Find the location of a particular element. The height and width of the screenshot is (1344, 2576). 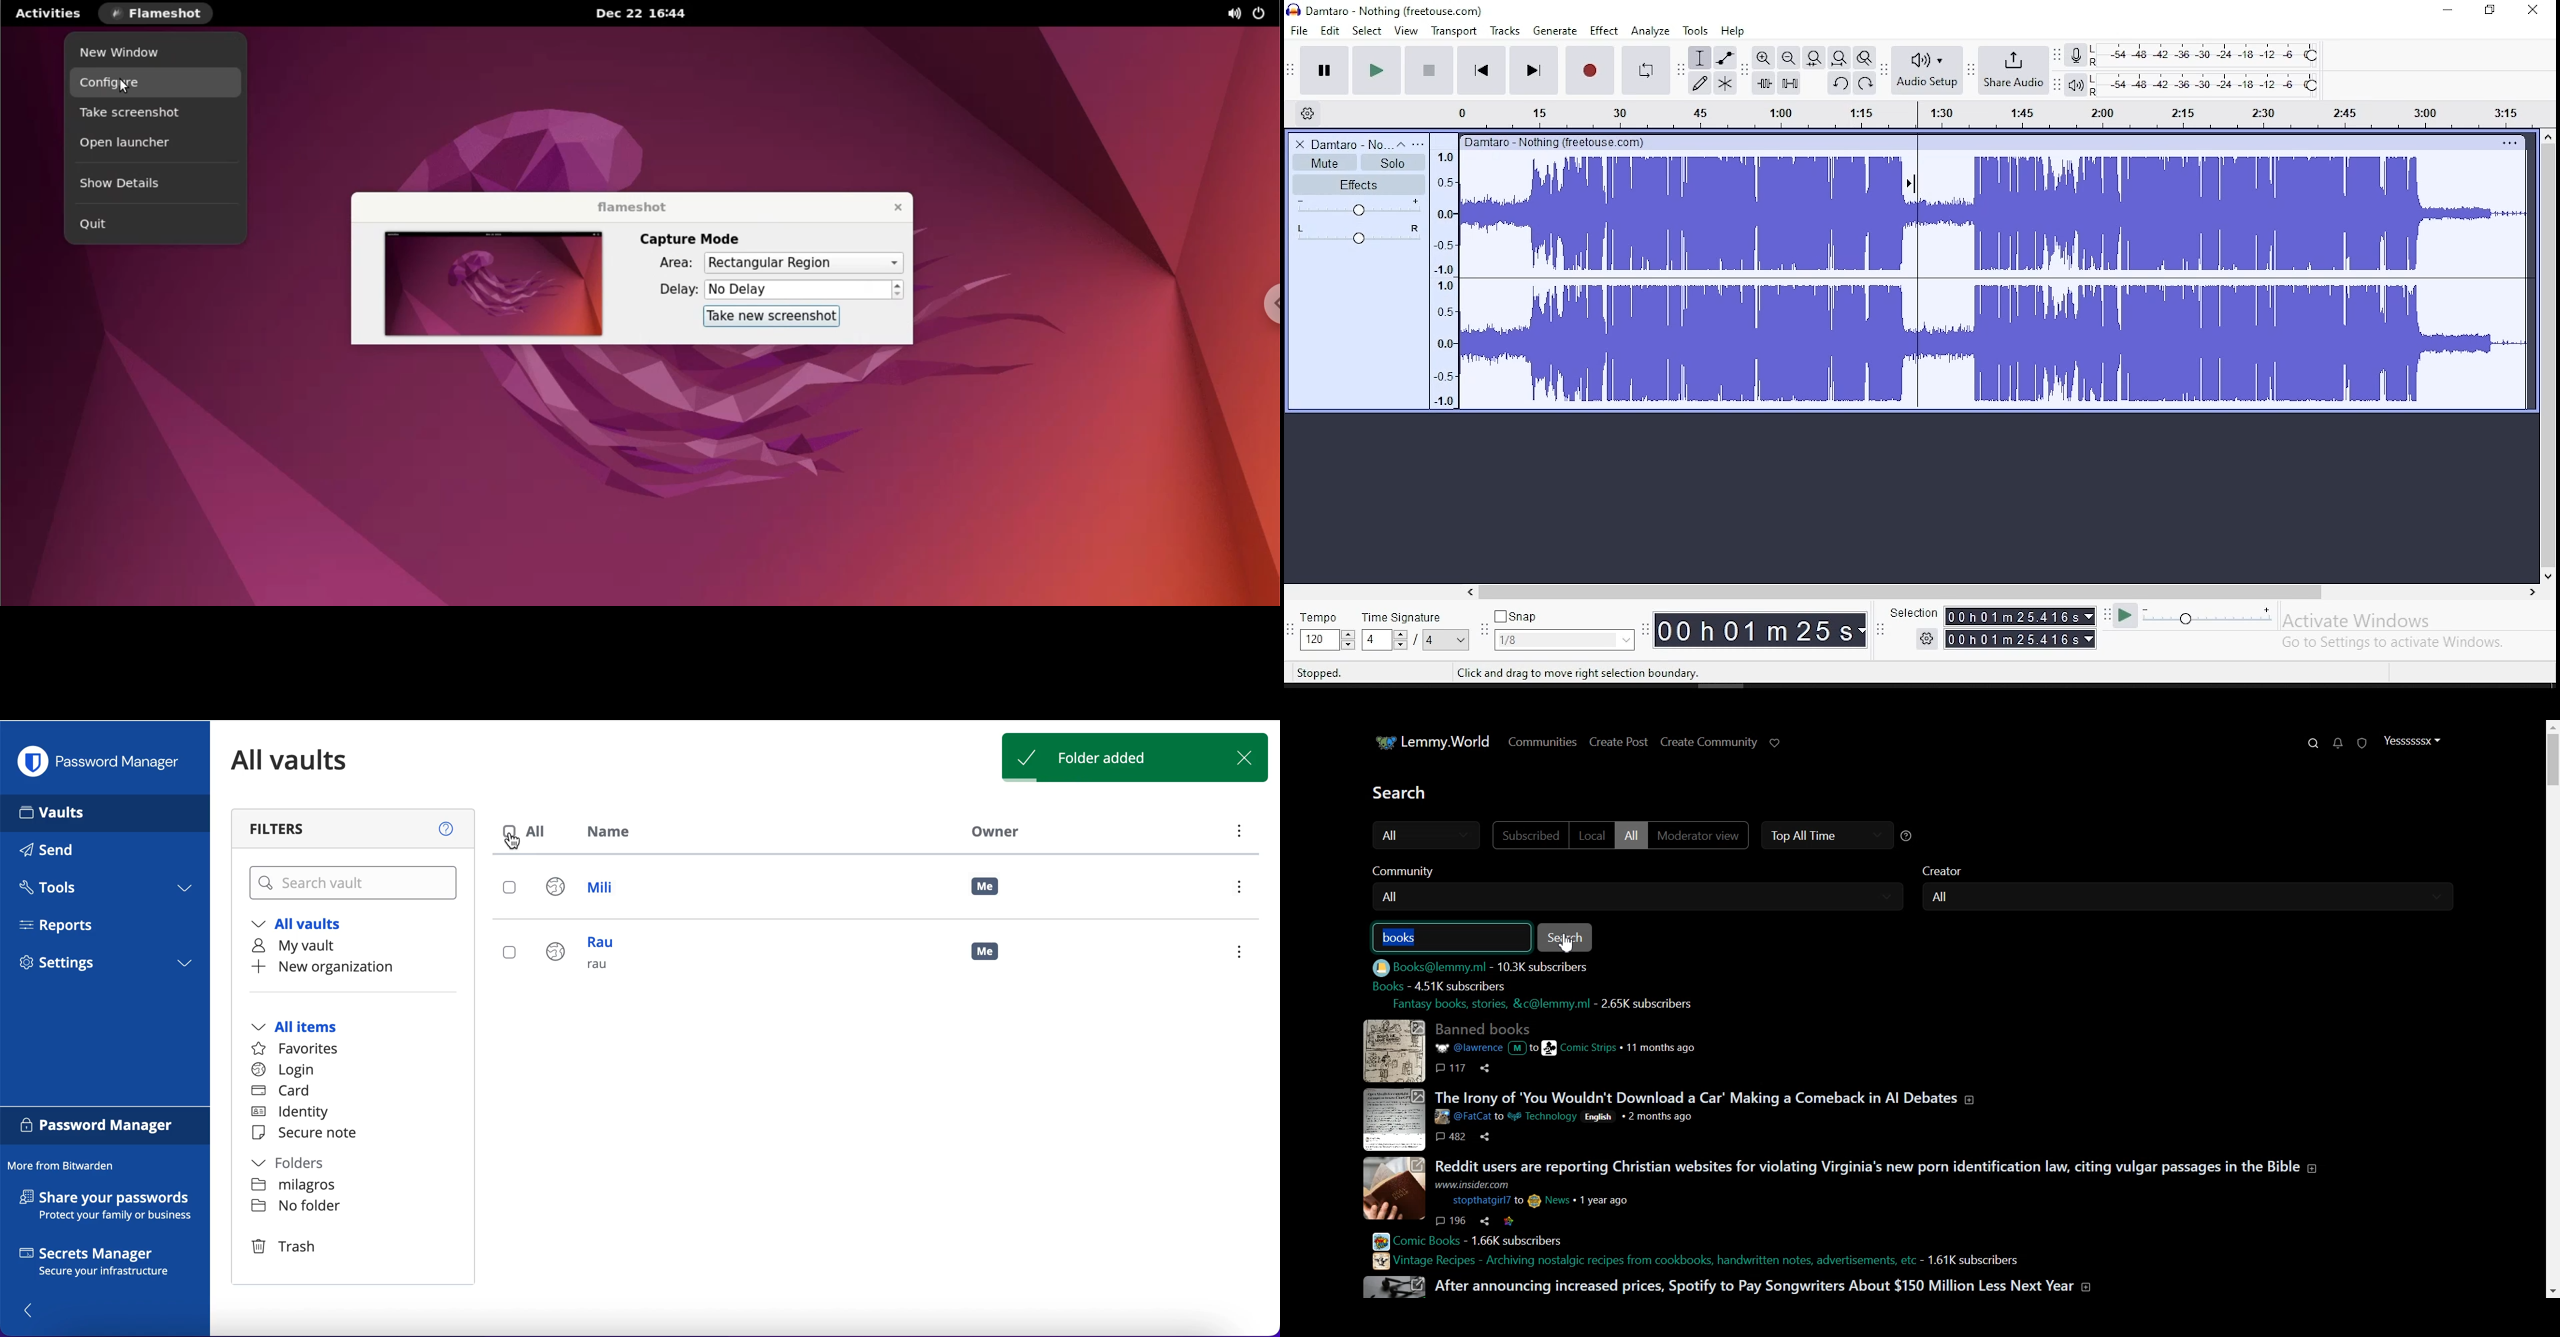

folder added is located at coordinates (1098, 759).